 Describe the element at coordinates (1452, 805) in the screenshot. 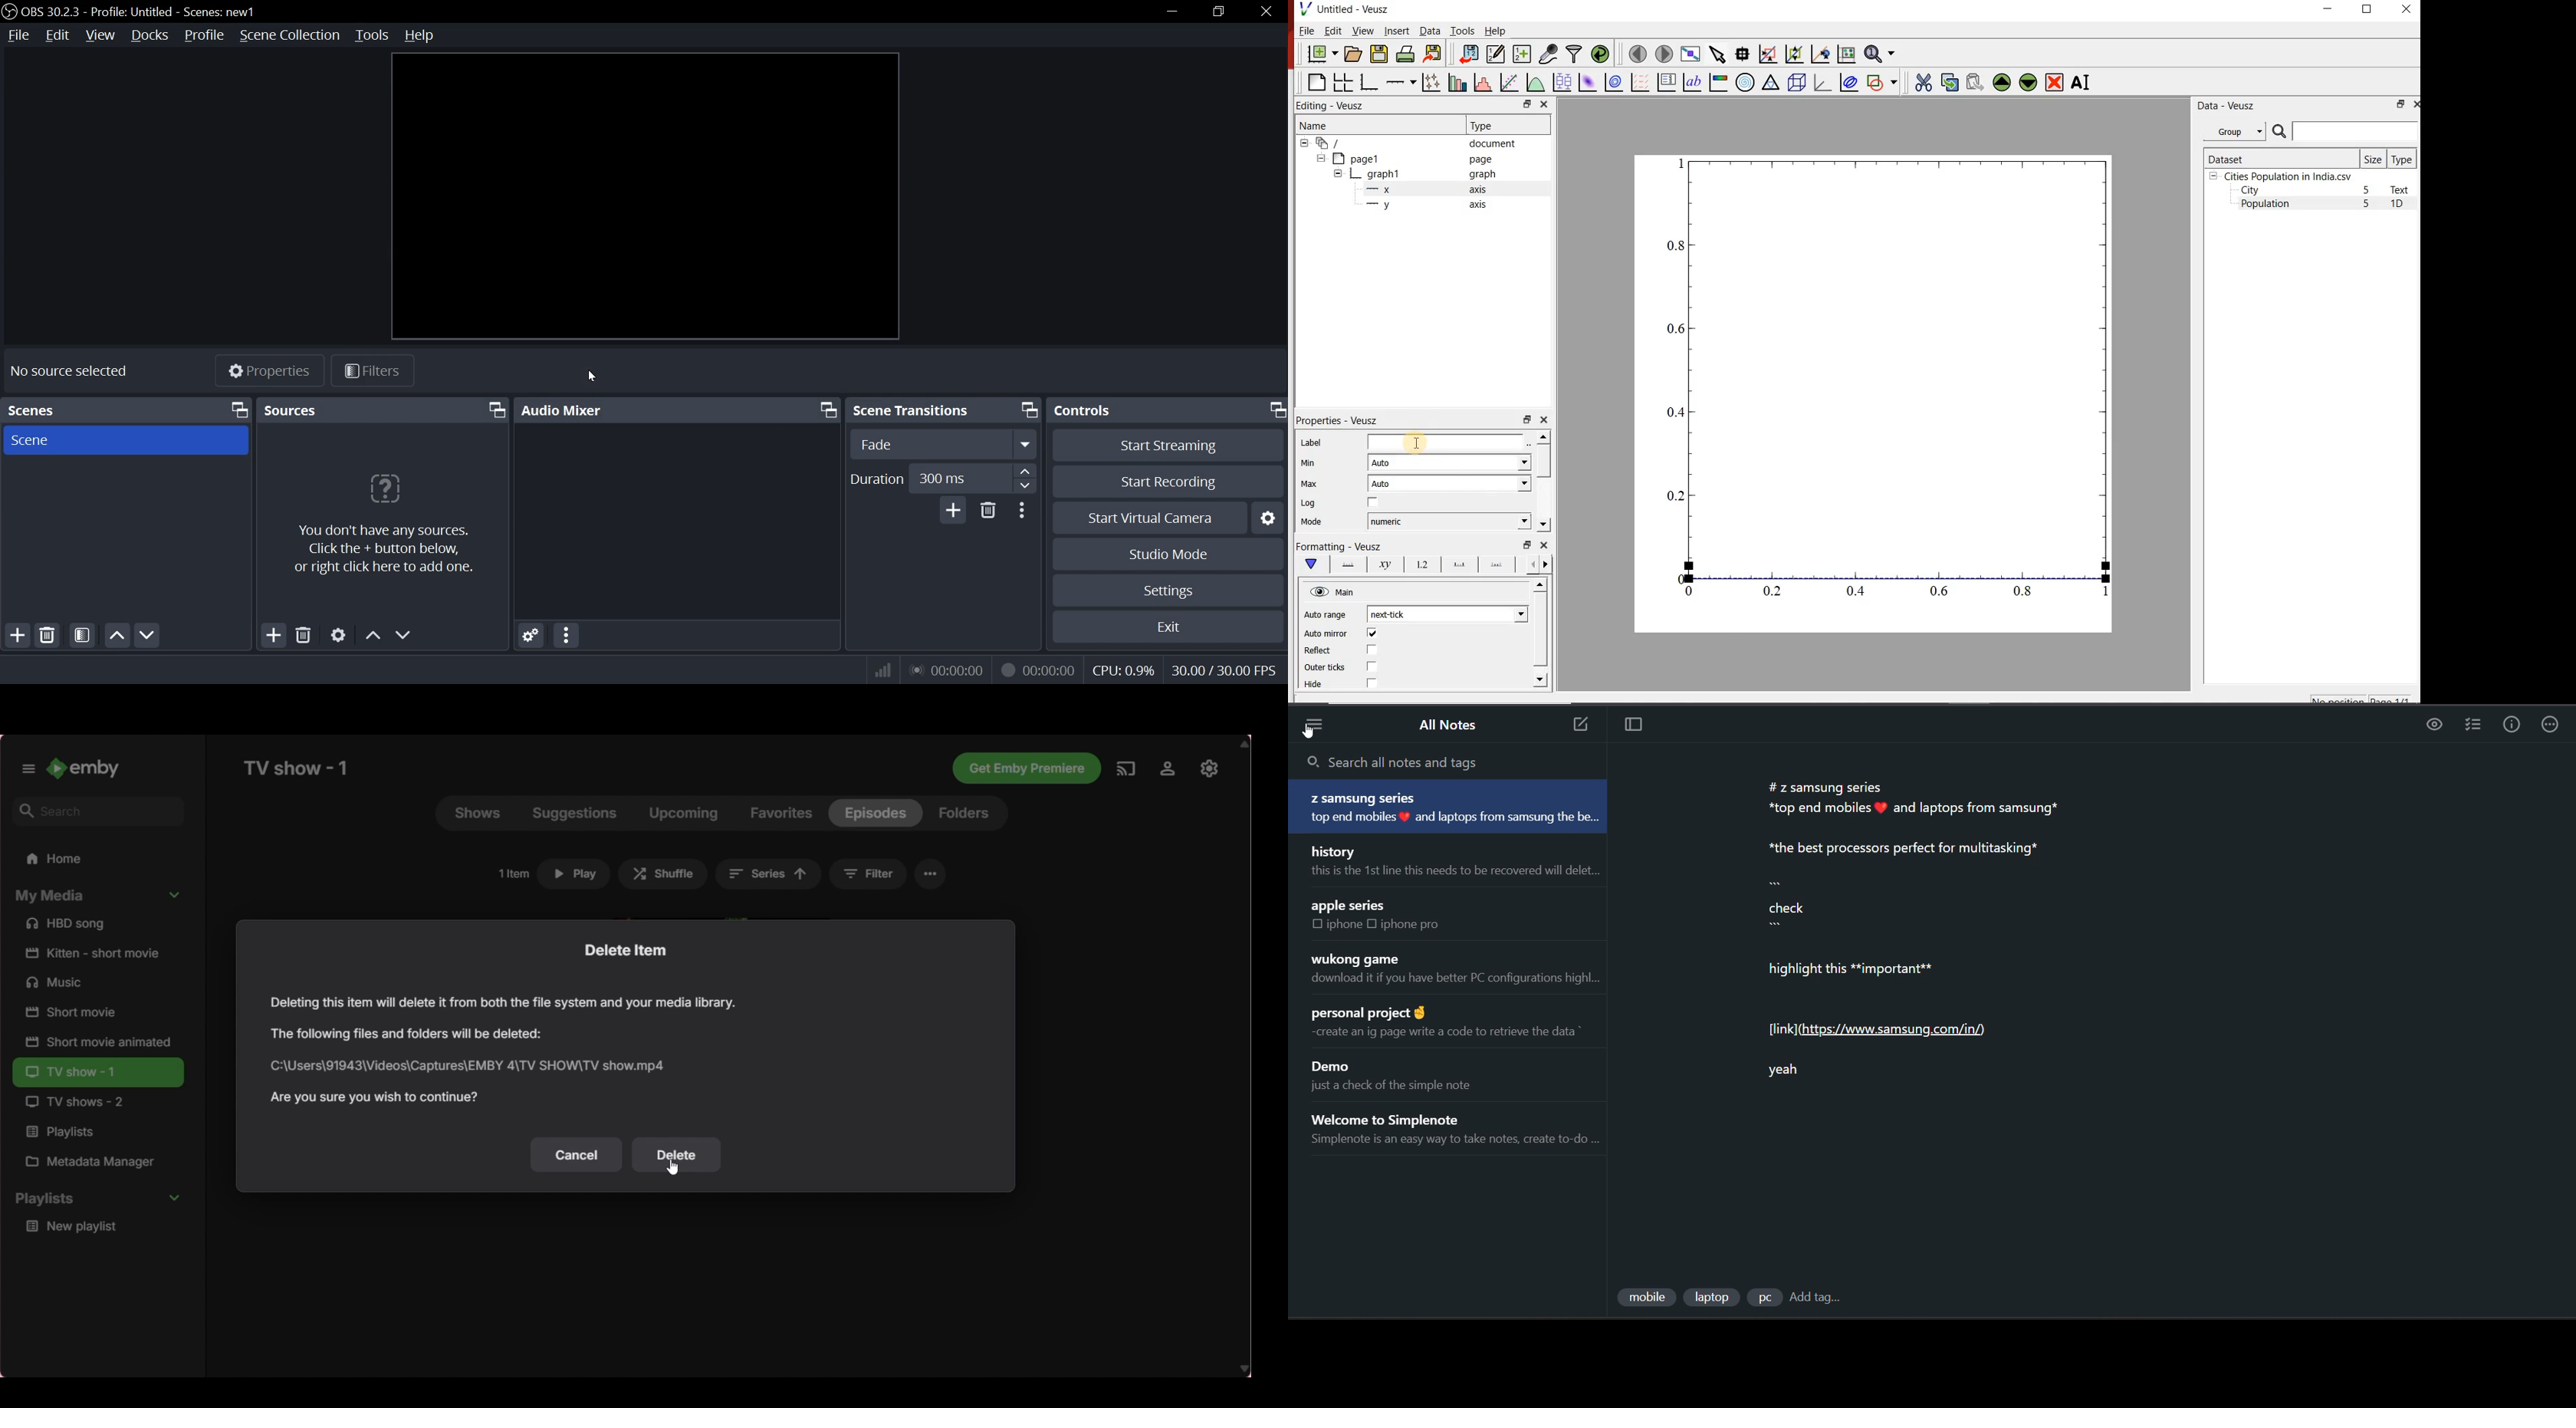

I see `note title and preview` at that location.